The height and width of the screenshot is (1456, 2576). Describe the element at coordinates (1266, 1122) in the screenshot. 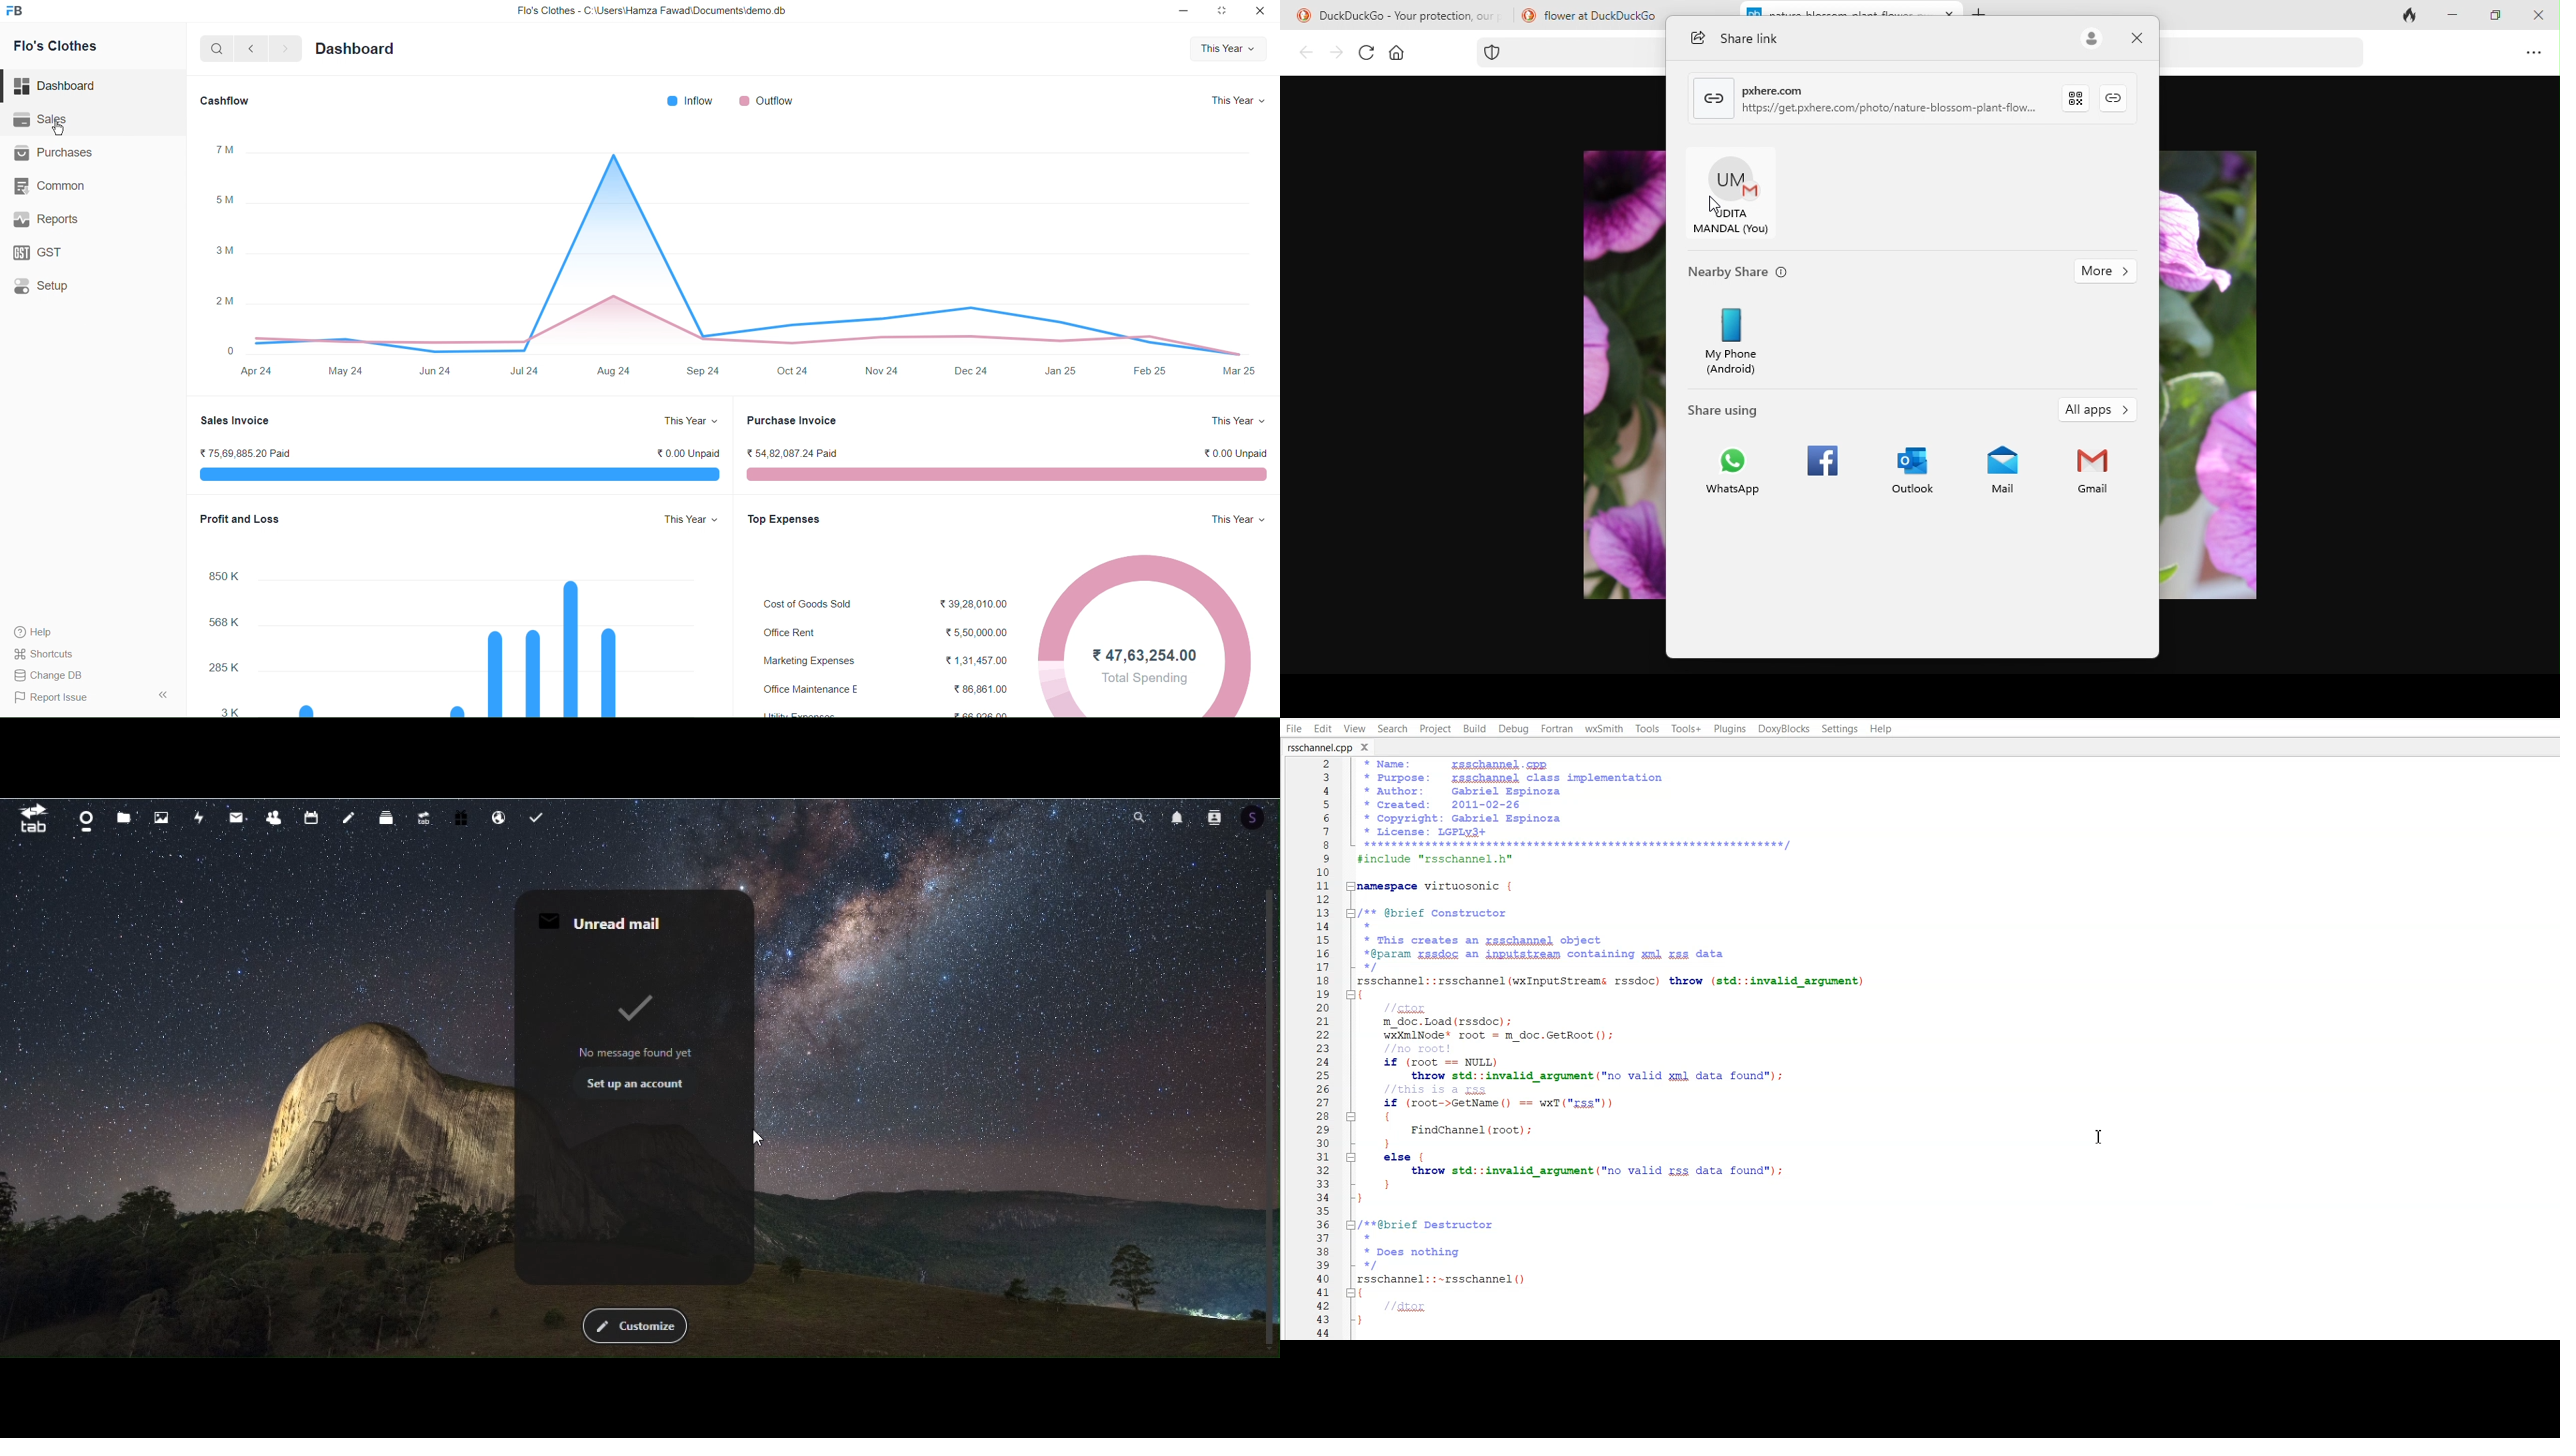

I see `Scrollbar` at that location.